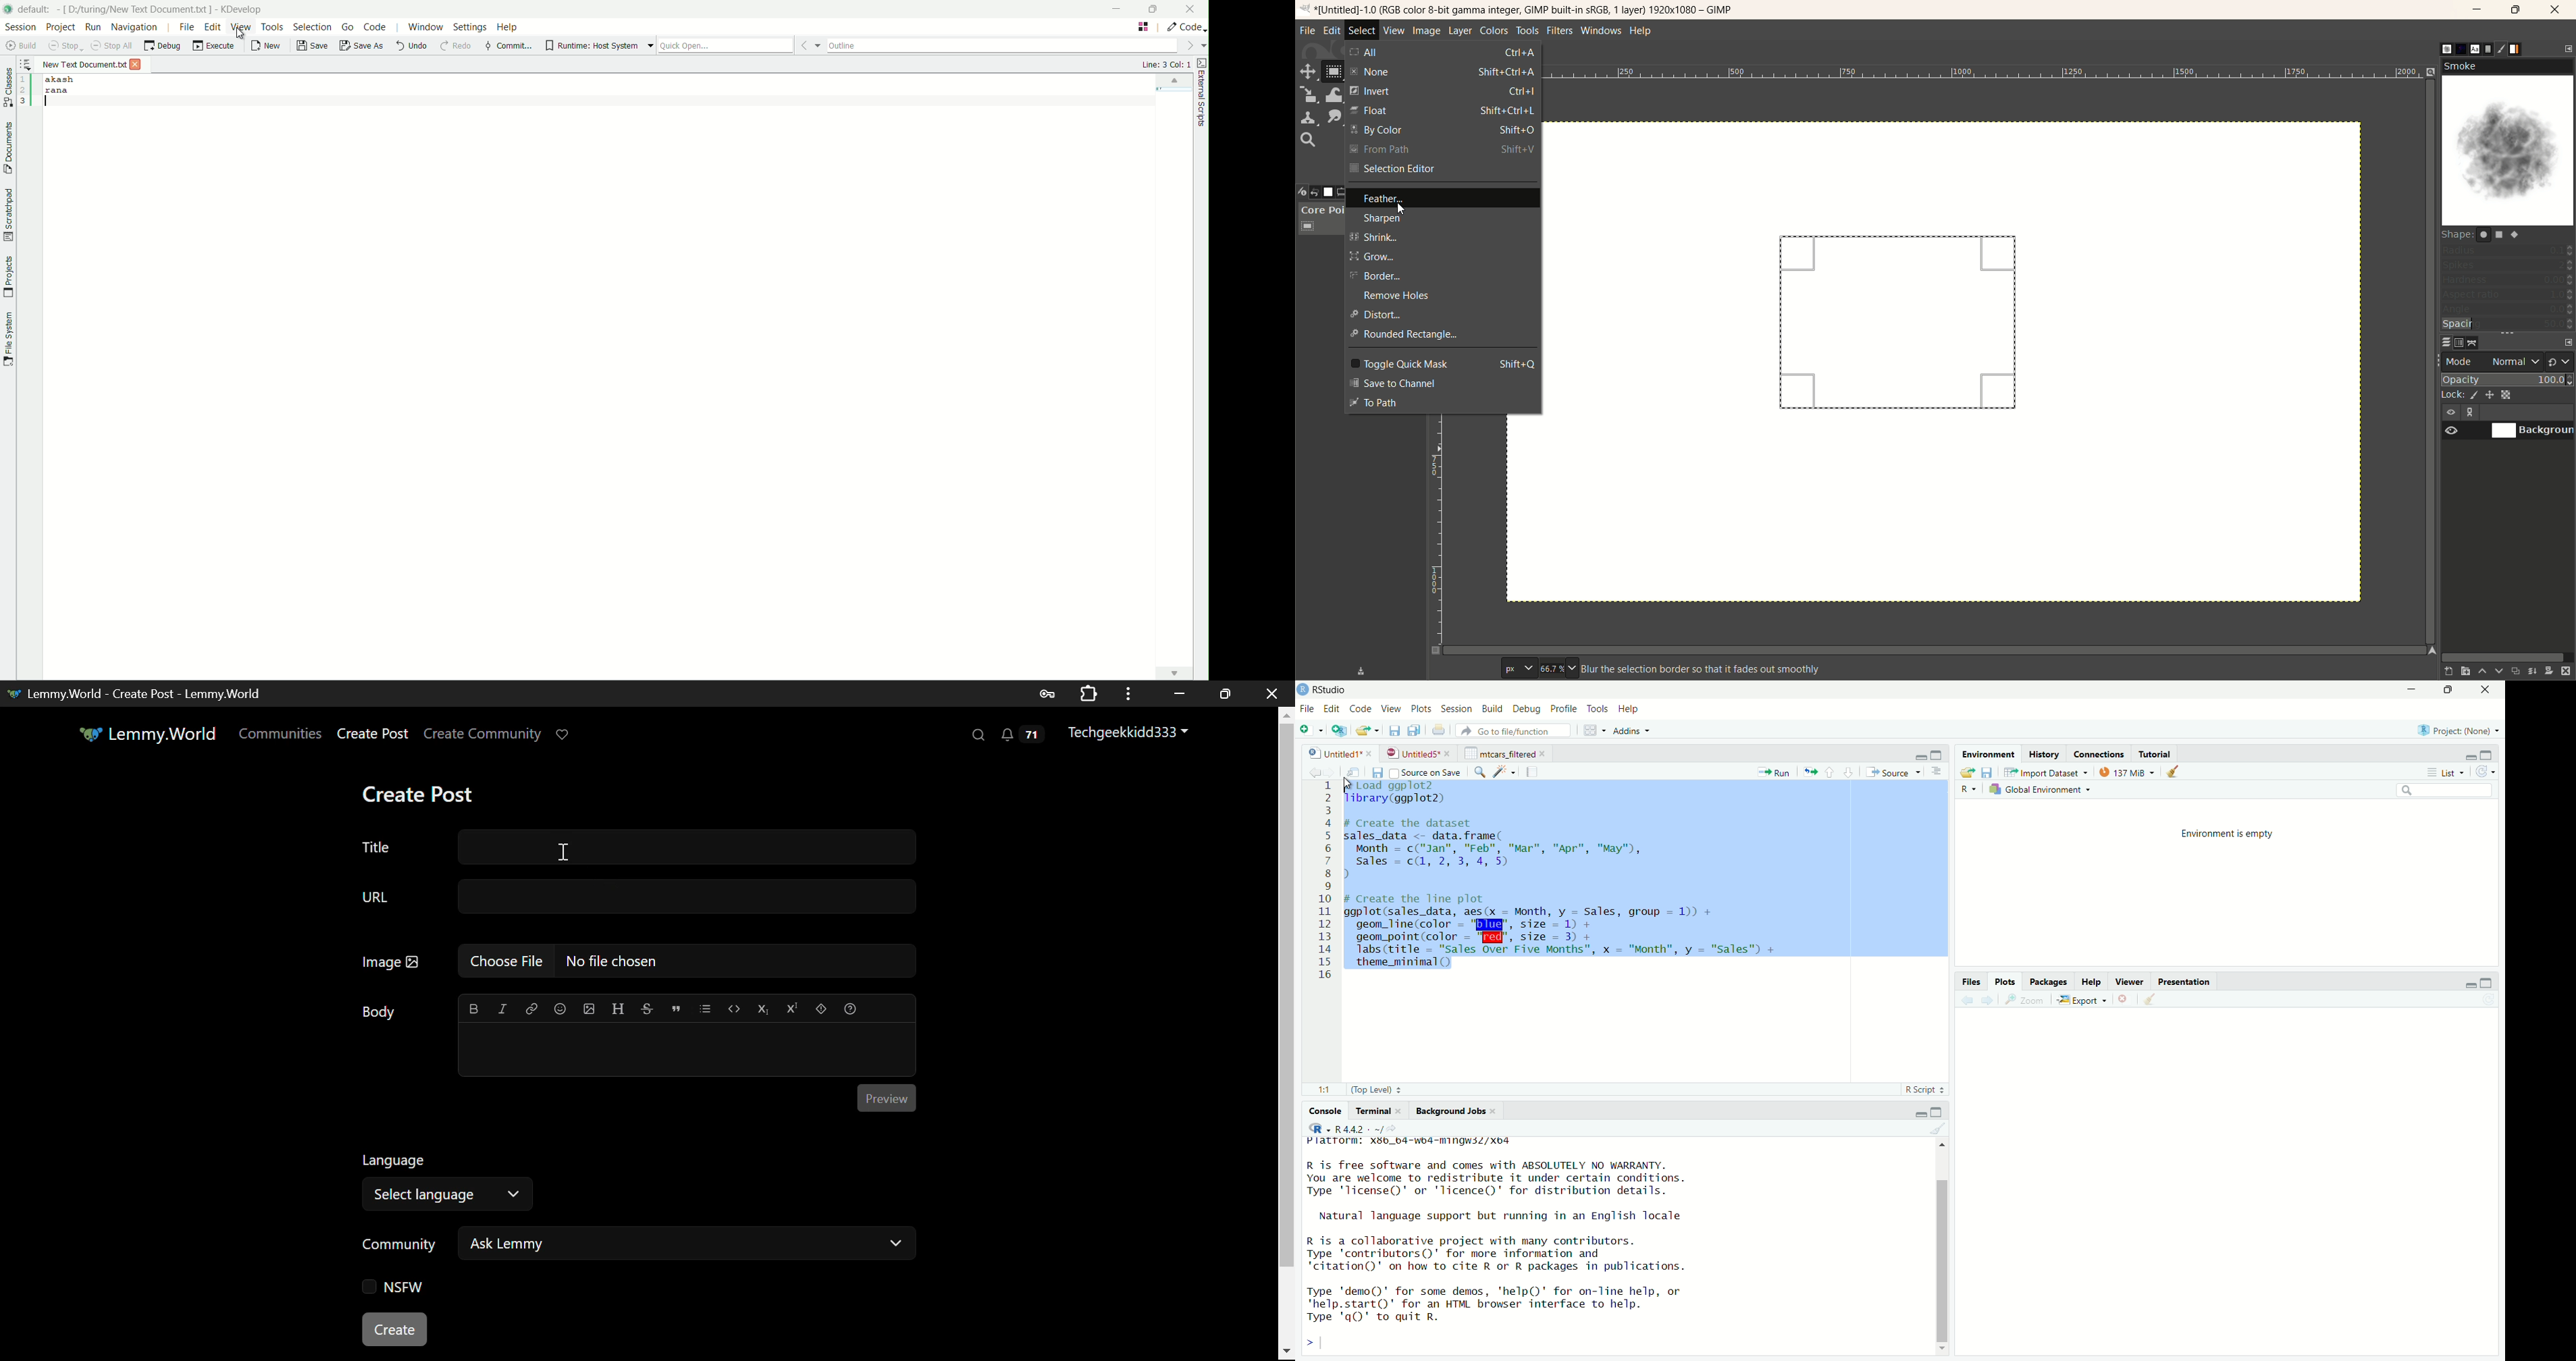 Image resolution: width=2576 pixels, height=1372 pixels. What do you see at coordinates (631, 848) in the screenshot?
I see `Title Text Field` at bounding box center [631, 848].